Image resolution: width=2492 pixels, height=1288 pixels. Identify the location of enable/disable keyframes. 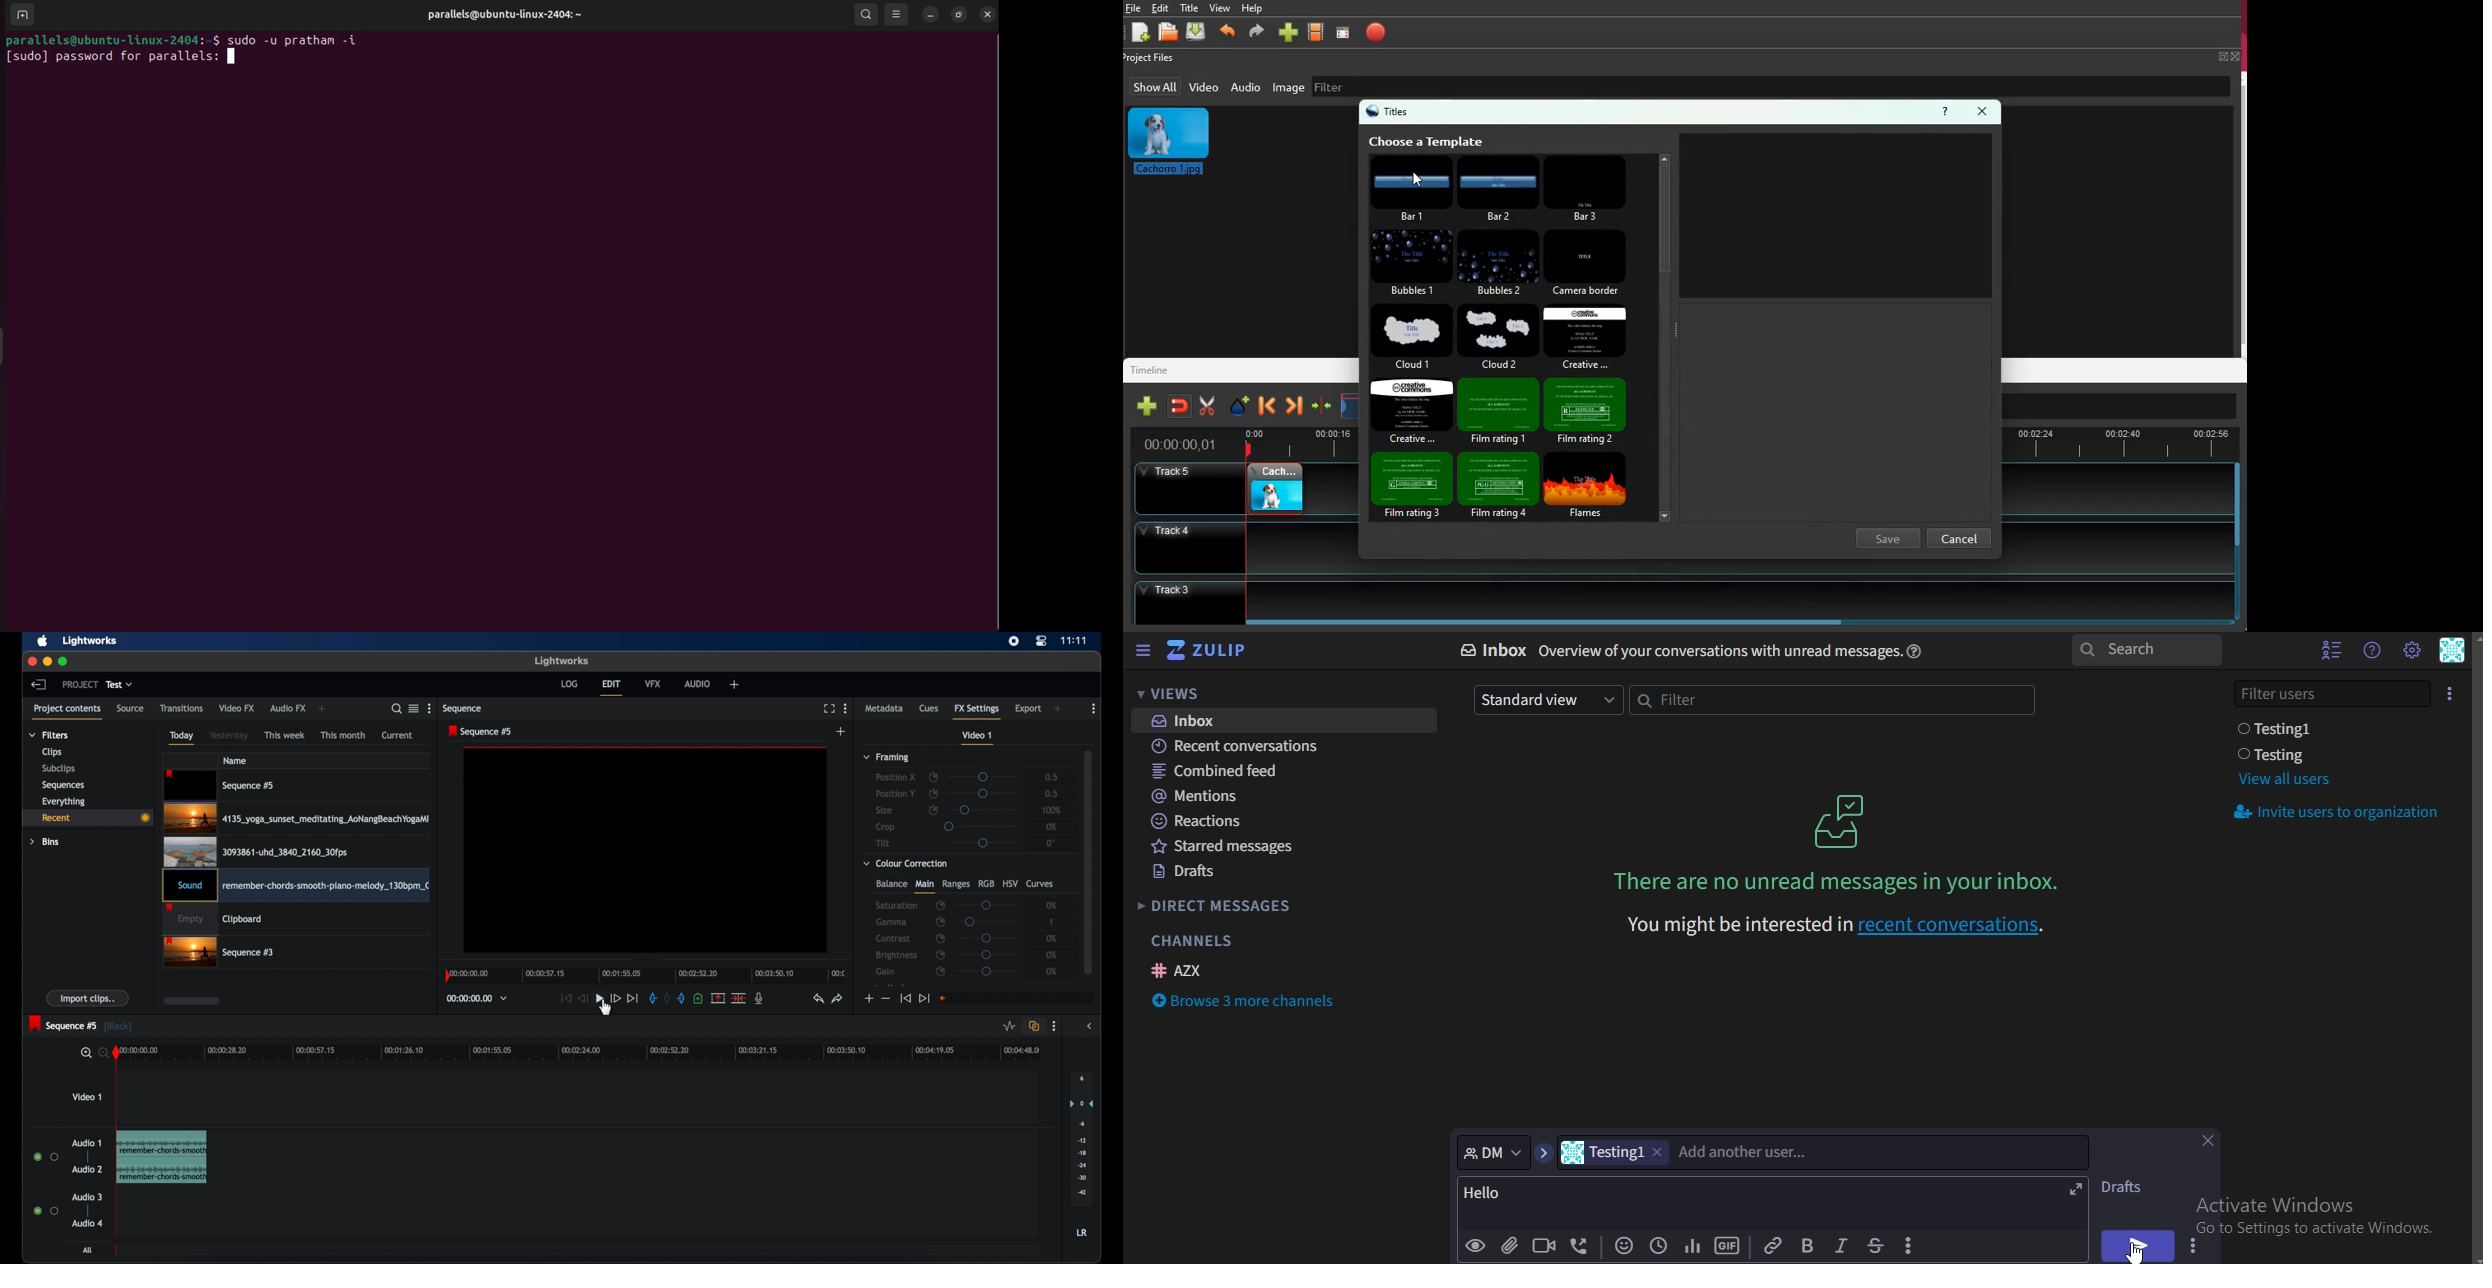
(940, 938).